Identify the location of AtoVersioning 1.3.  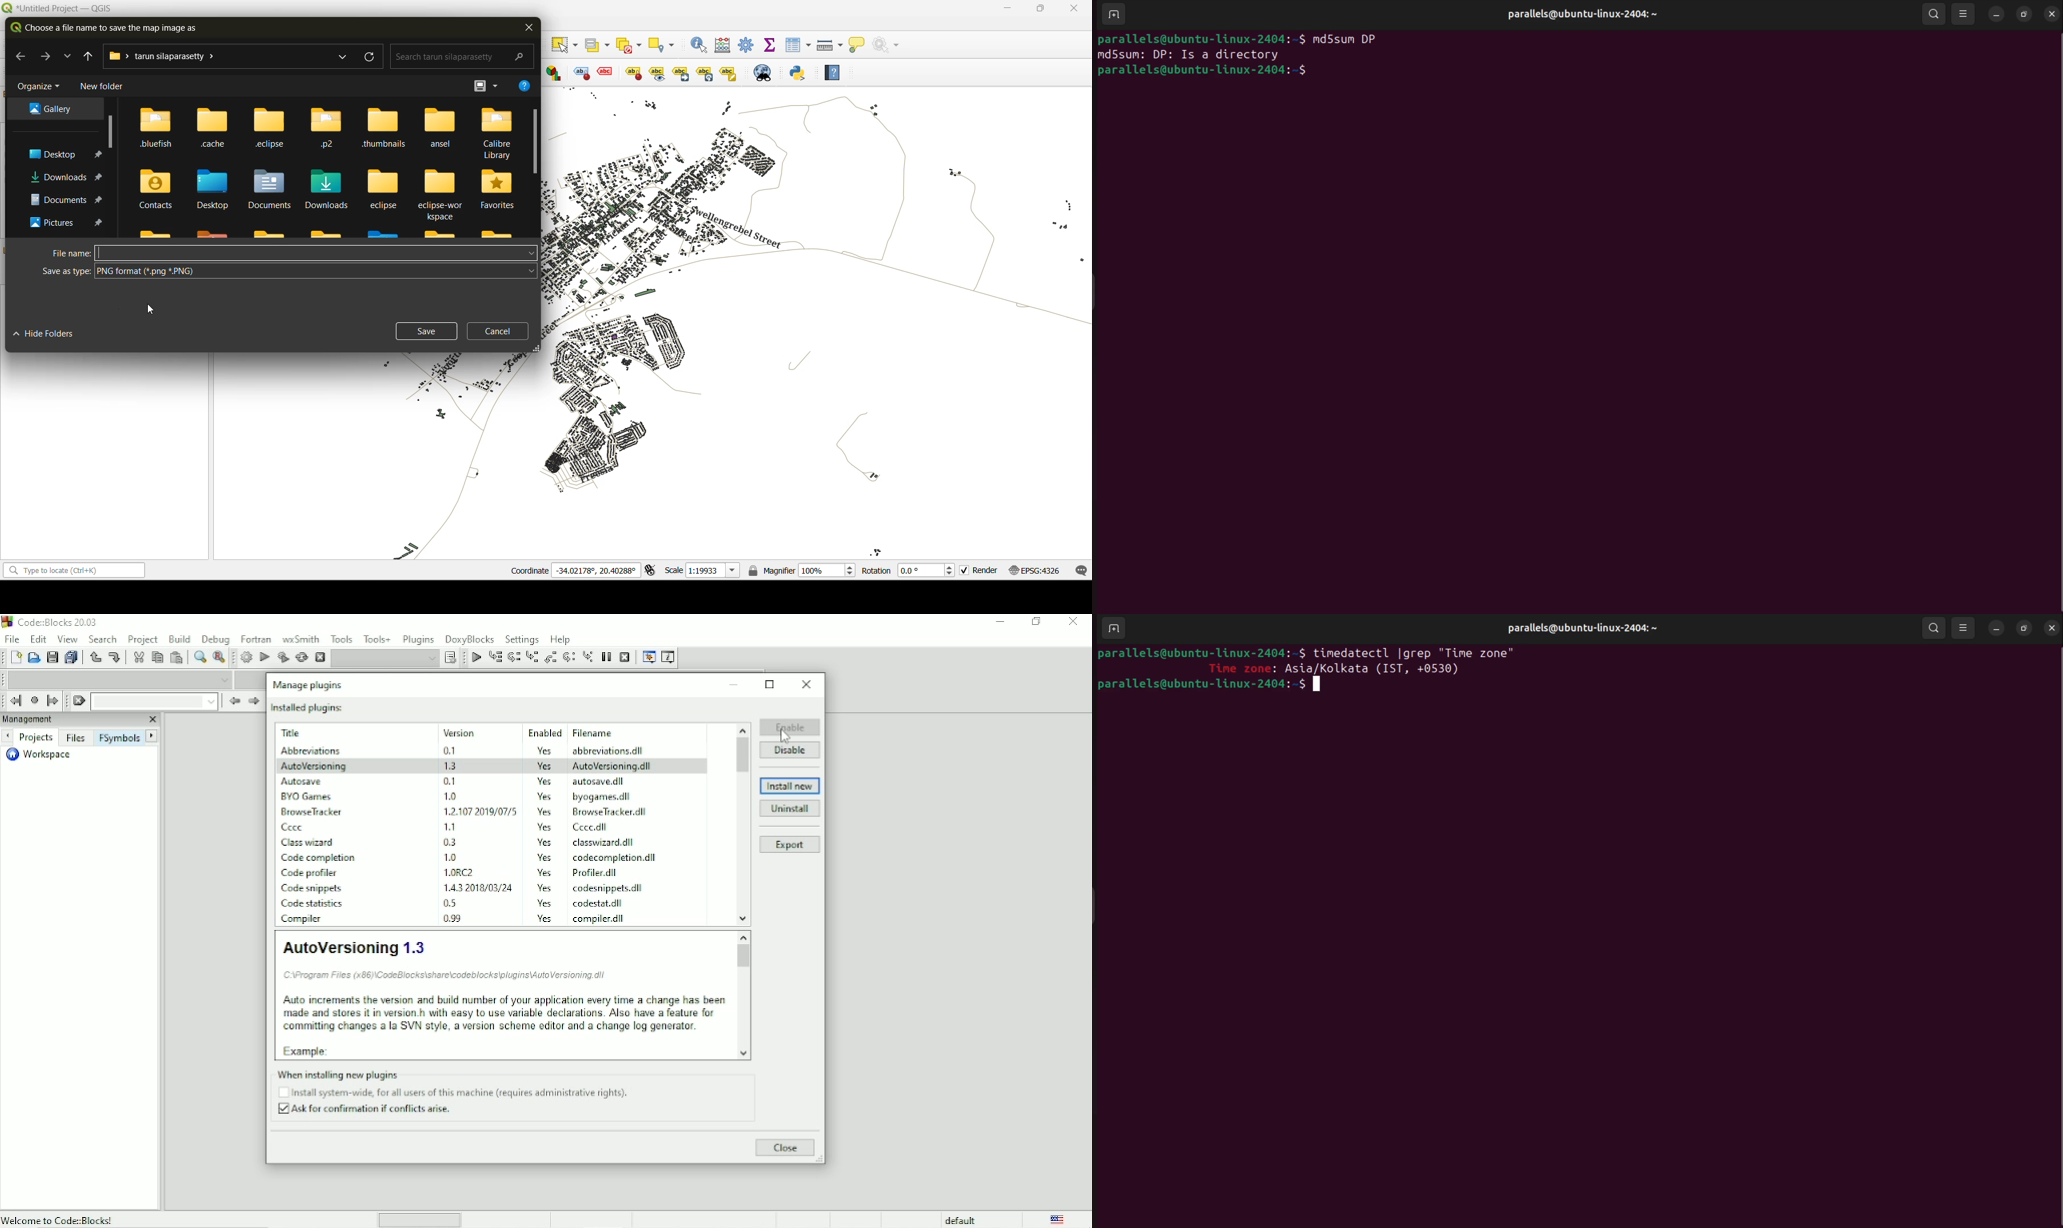
(502, 995).